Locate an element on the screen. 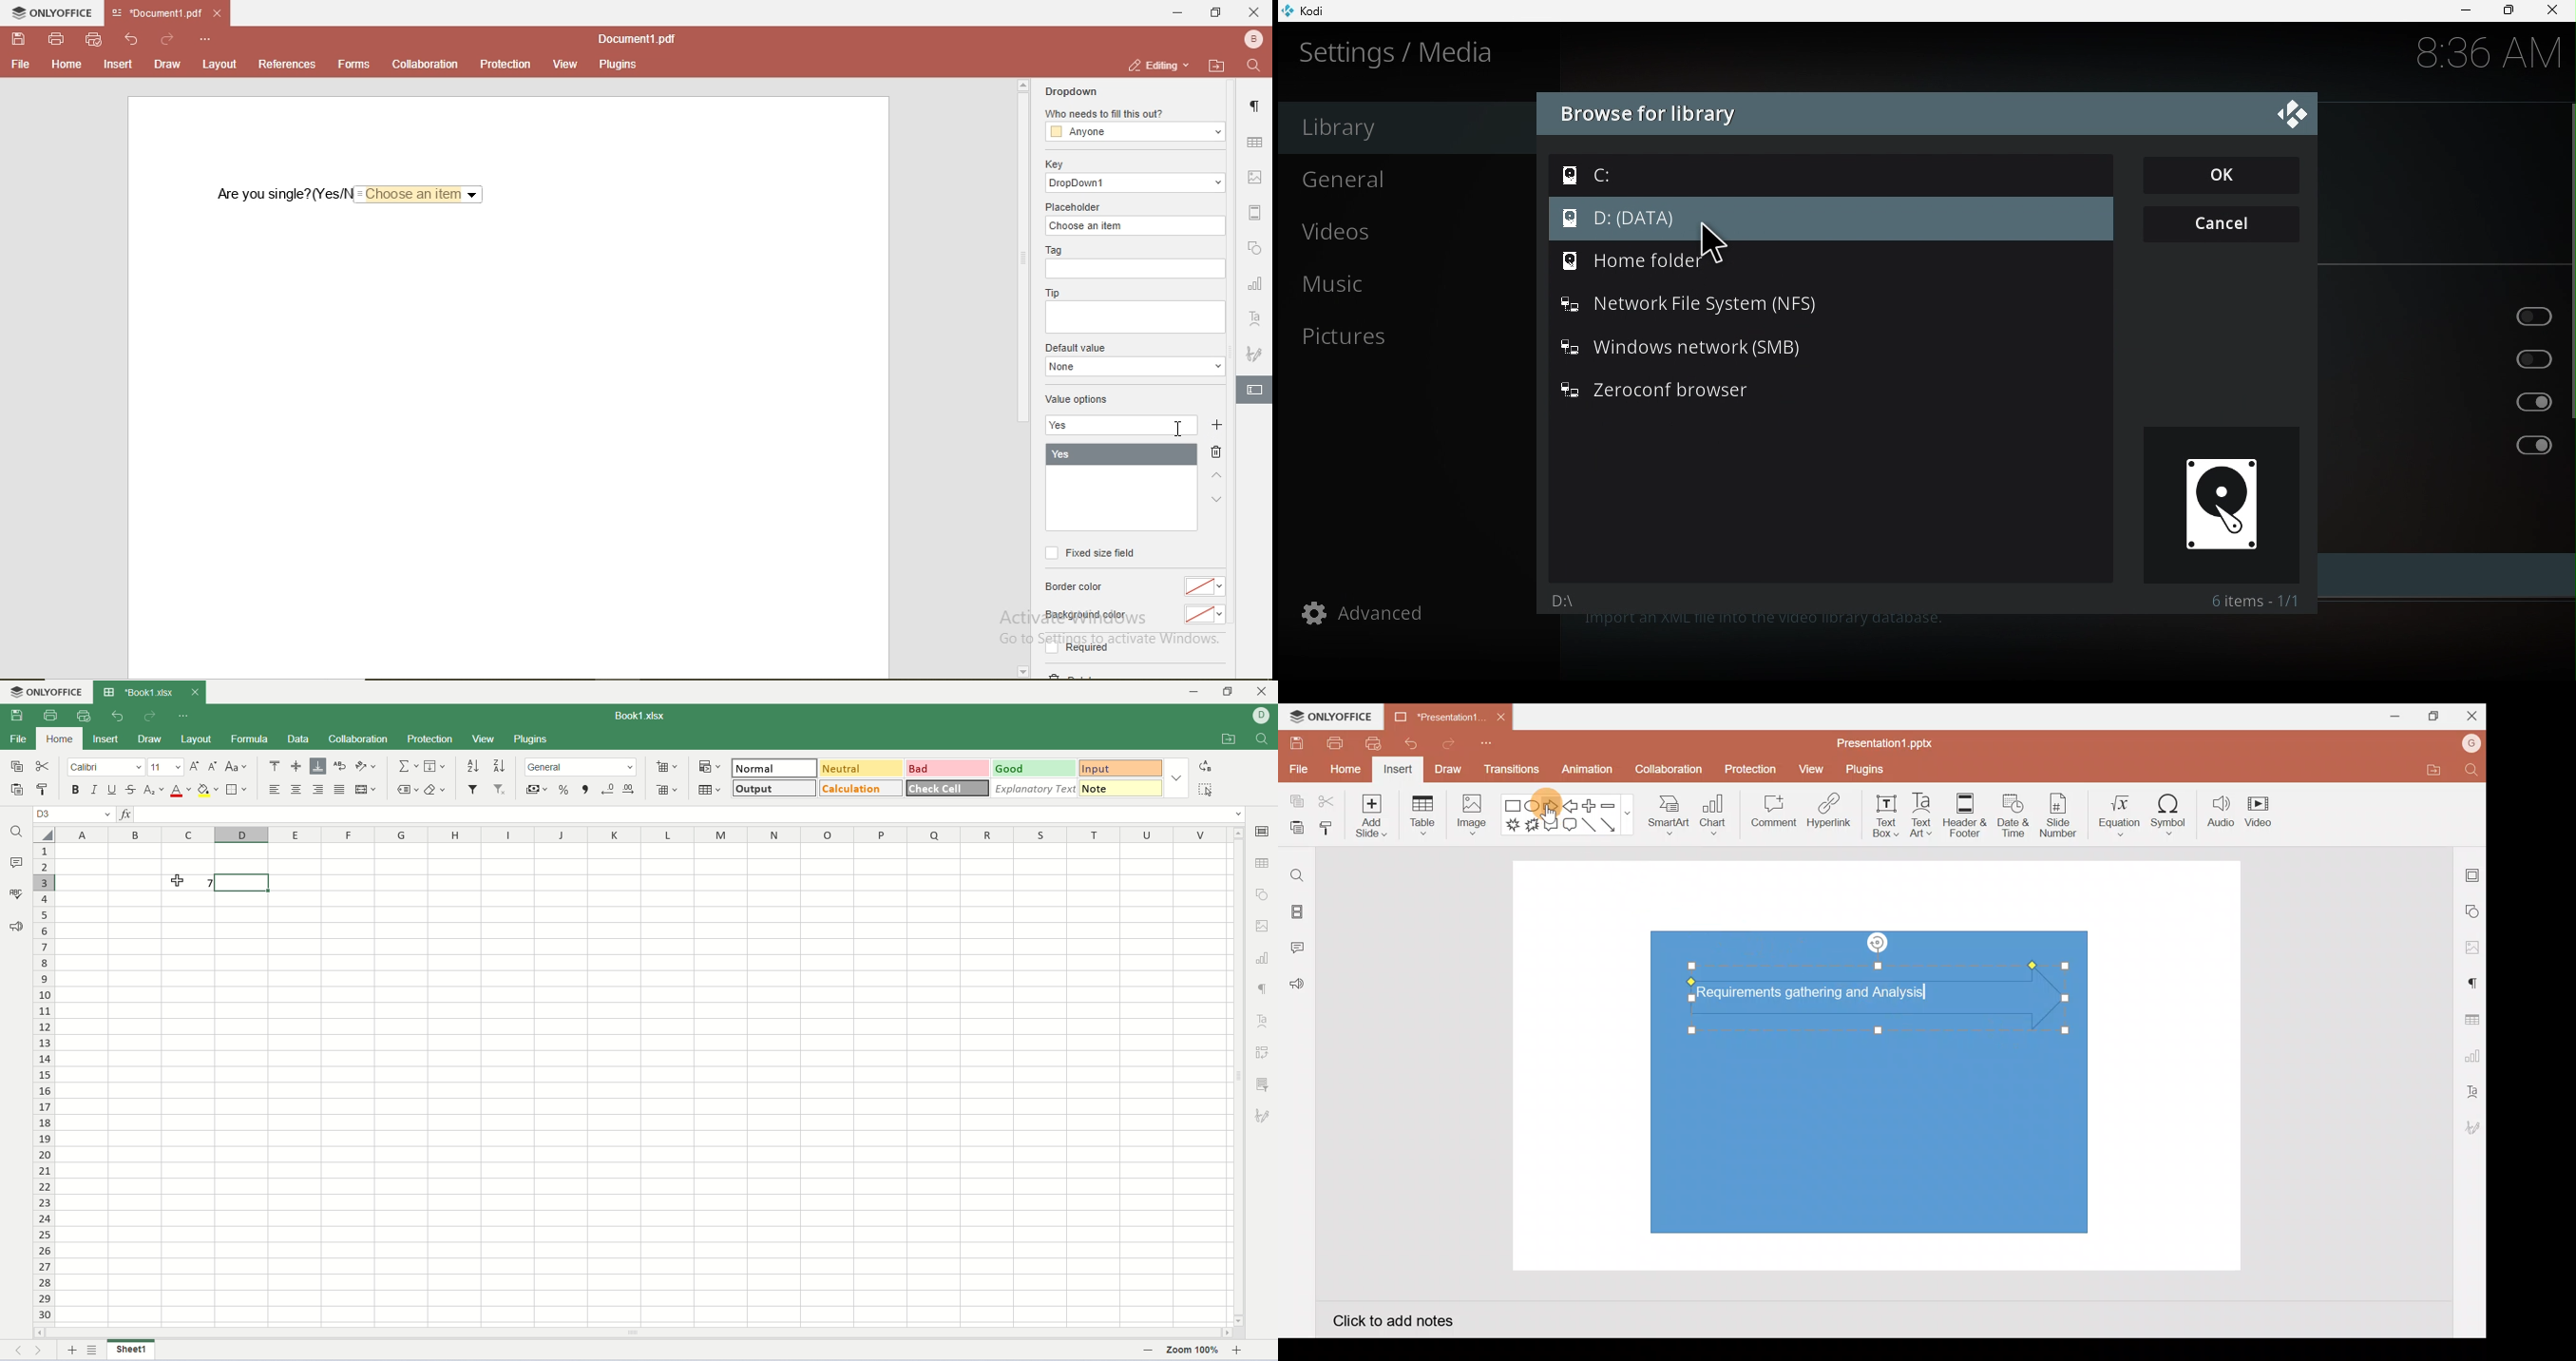 The width and height of the screenshot is (2576, 1372). active cell is located at coordinates (241, 883).